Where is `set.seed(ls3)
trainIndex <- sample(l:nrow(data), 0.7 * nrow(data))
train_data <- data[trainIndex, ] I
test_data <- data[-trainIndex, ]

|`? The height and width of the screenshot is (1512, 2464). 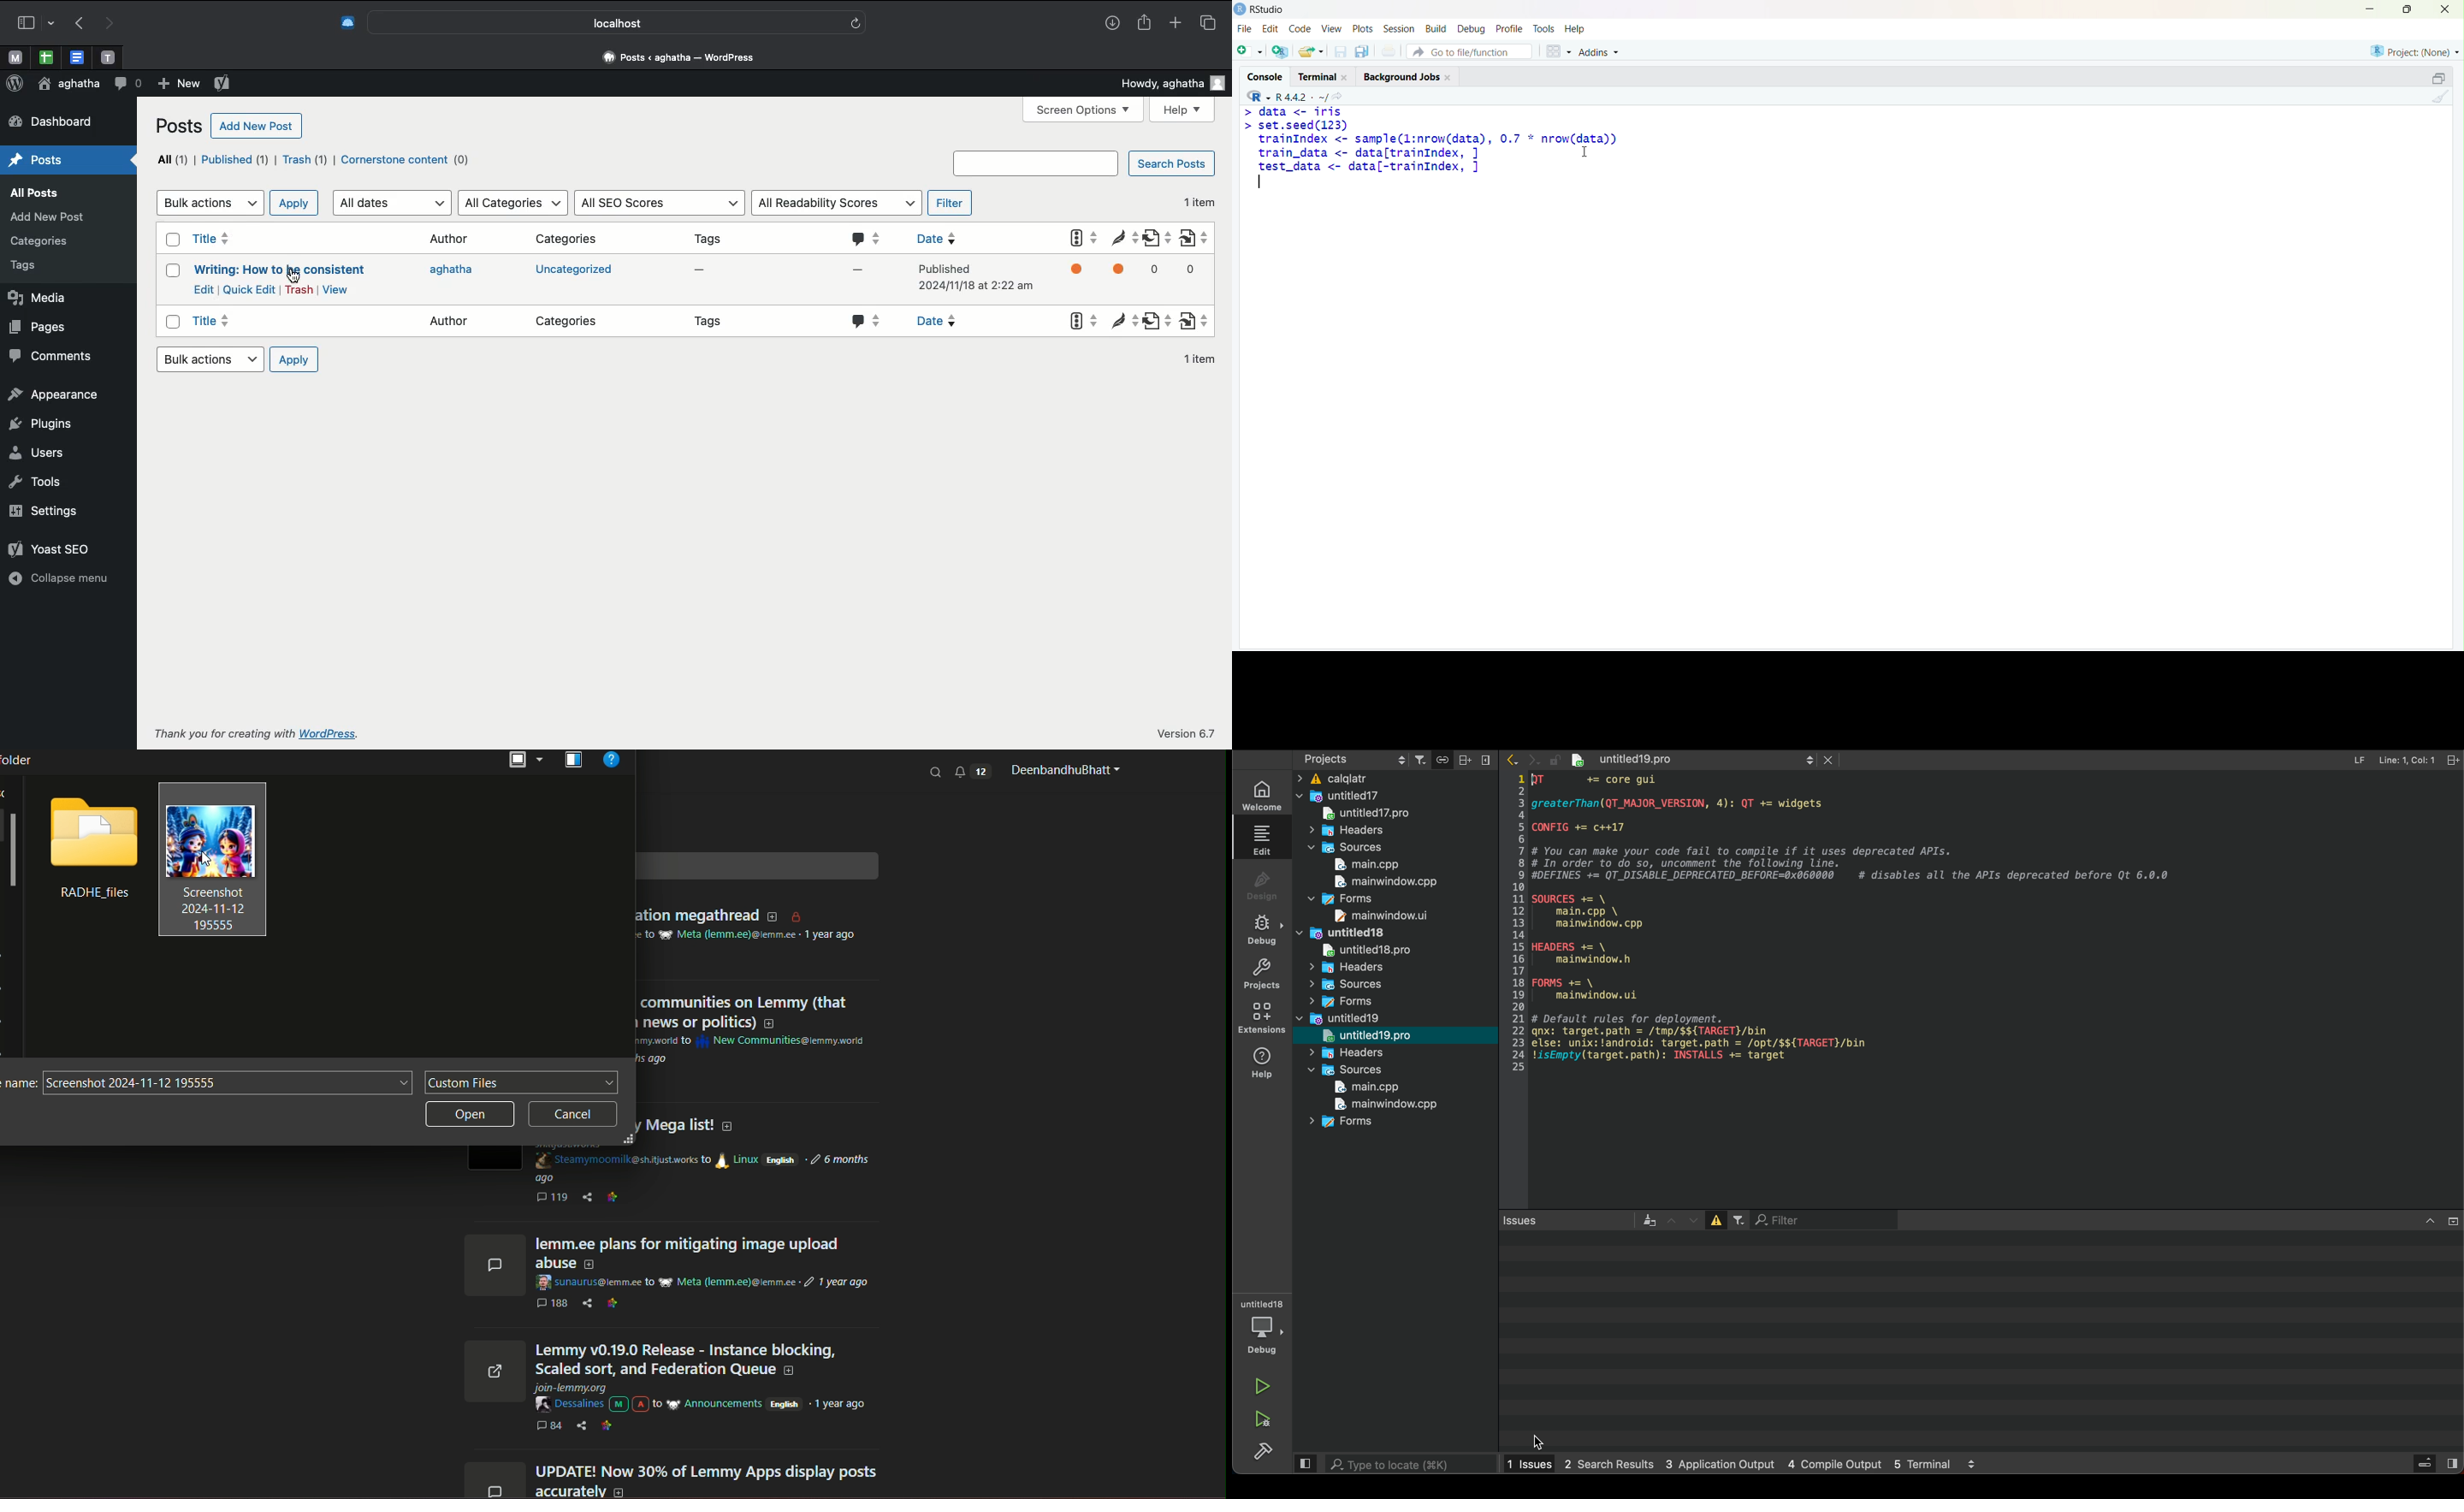 set.seed(ls3)
trainIndex <- sample(l:nrow(data), 0.7 * nrow(data))
train_data <- data[trainIndex, ] I
test_data <- data[-trainIndex, ]

| is located at coordinates (1449, 155).